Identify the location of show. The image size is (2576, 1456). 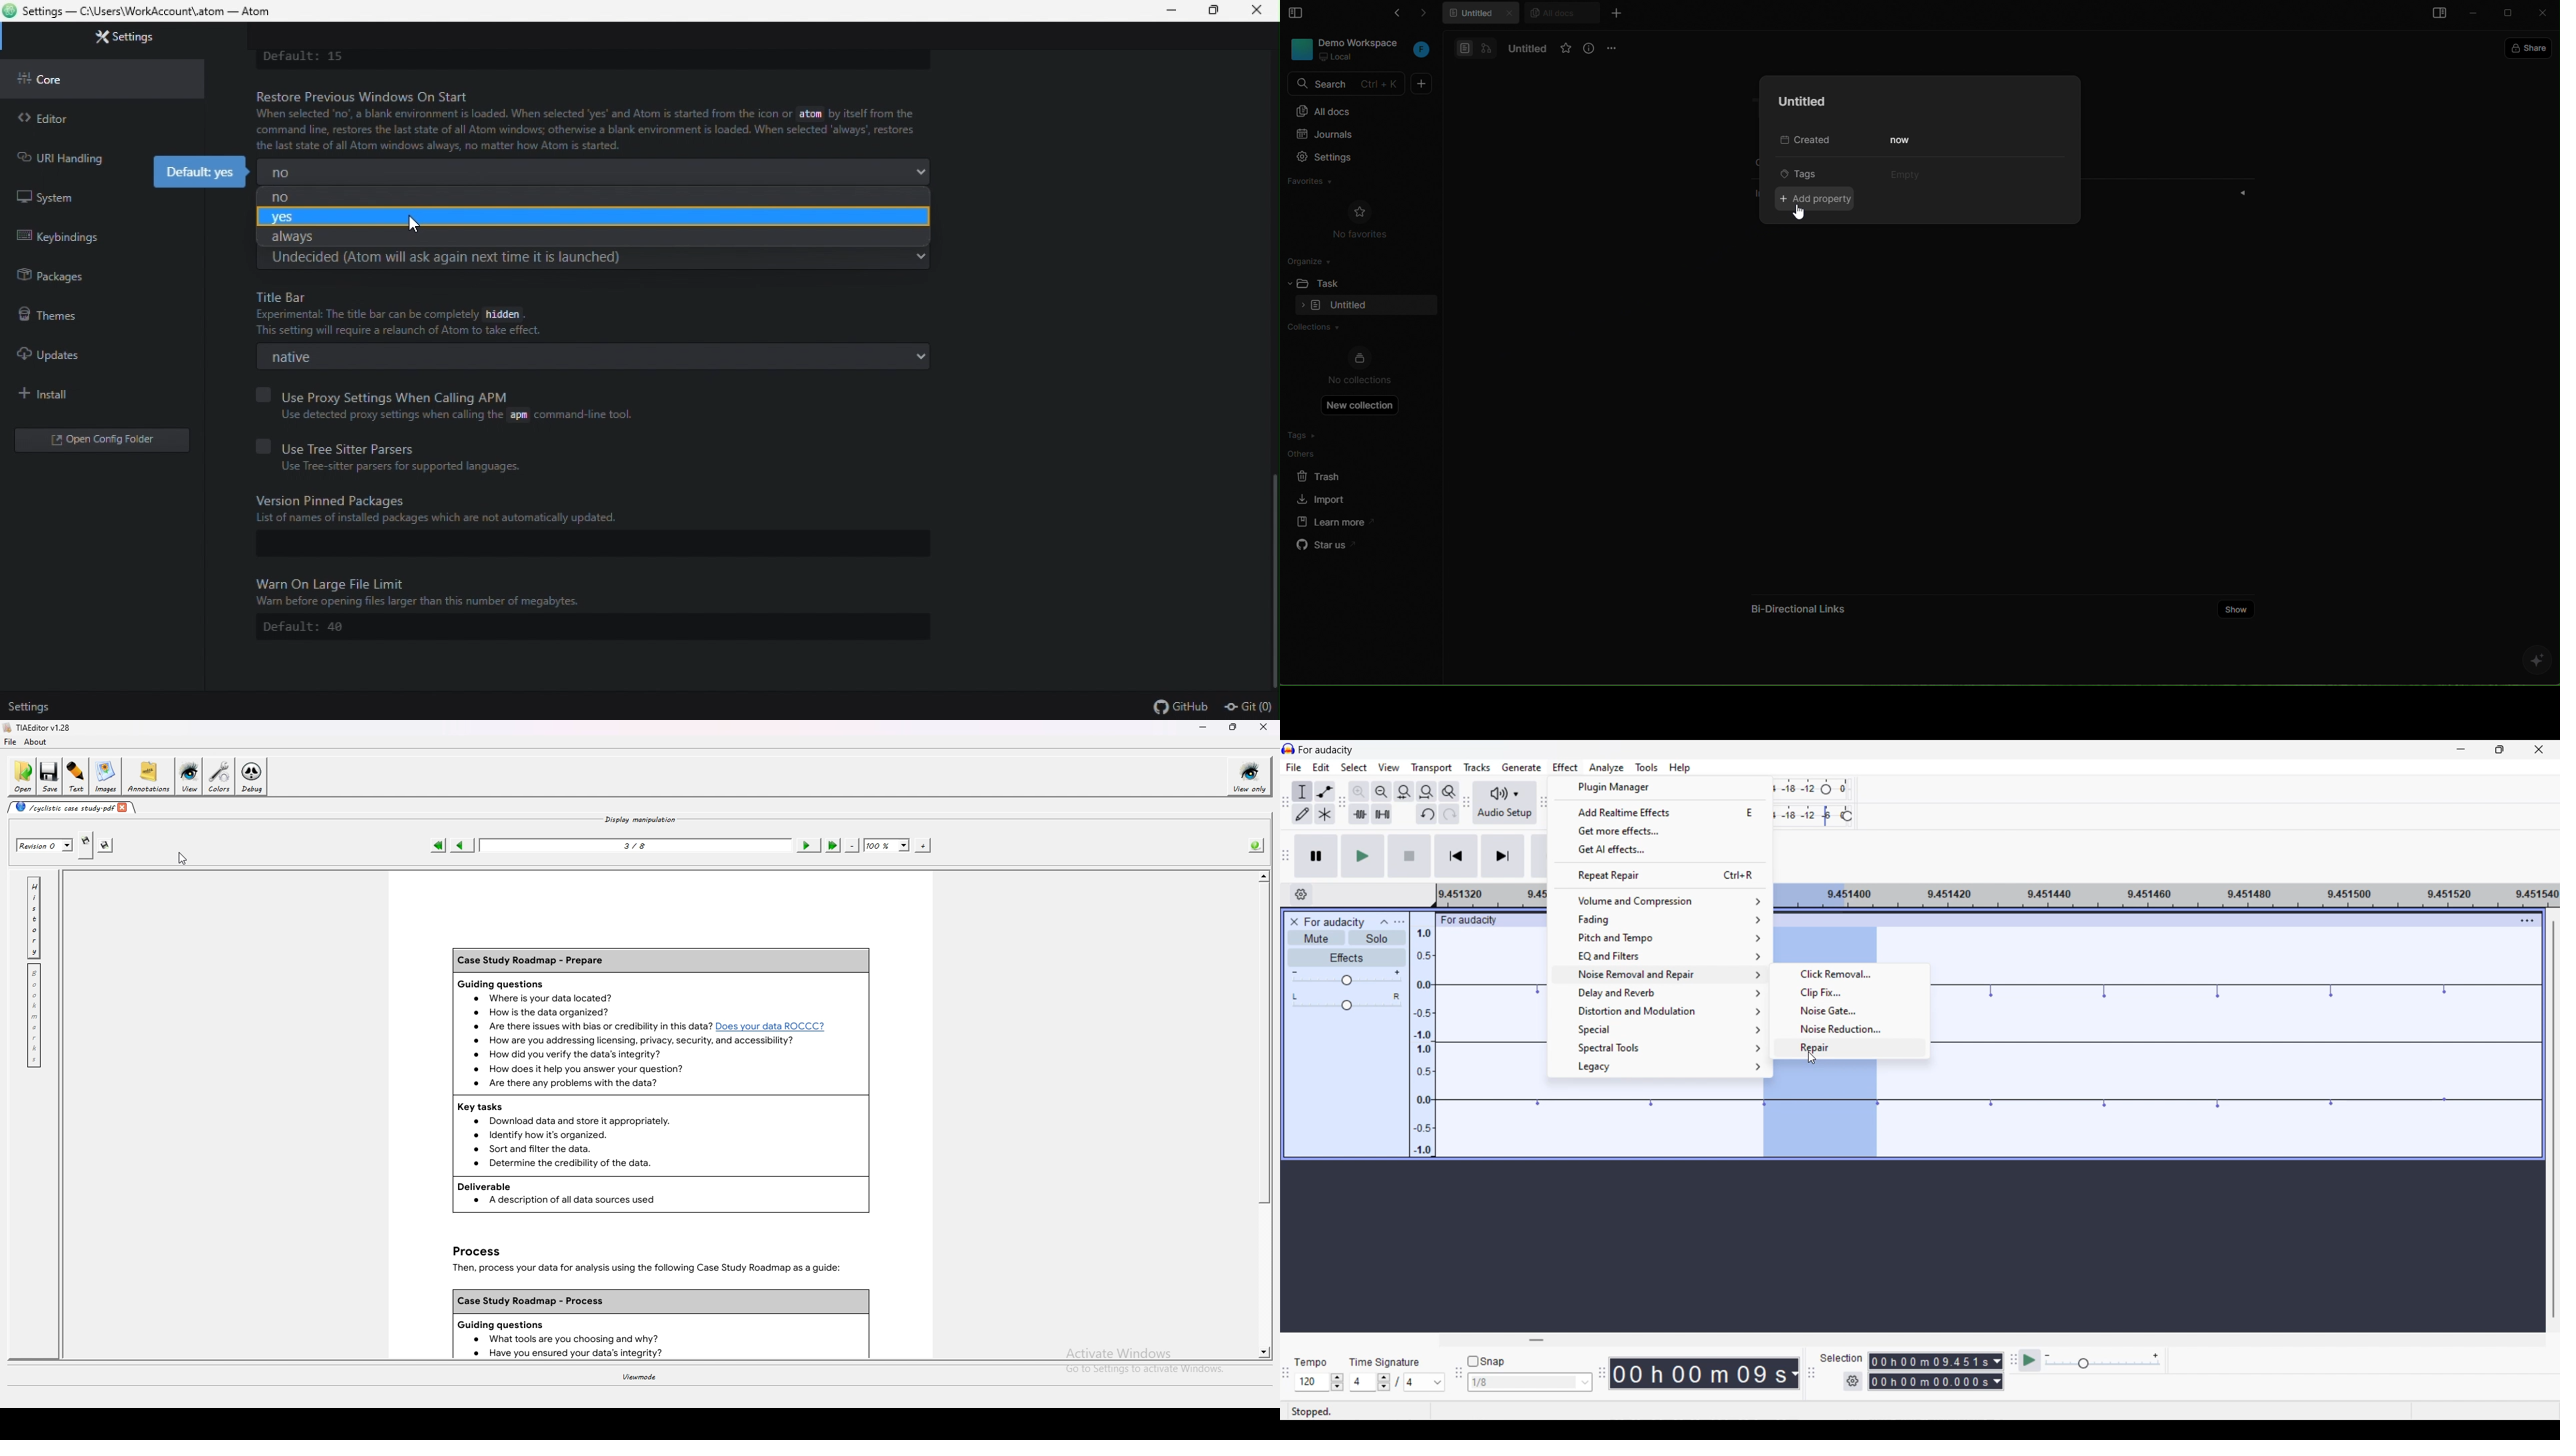
(2237, 609).